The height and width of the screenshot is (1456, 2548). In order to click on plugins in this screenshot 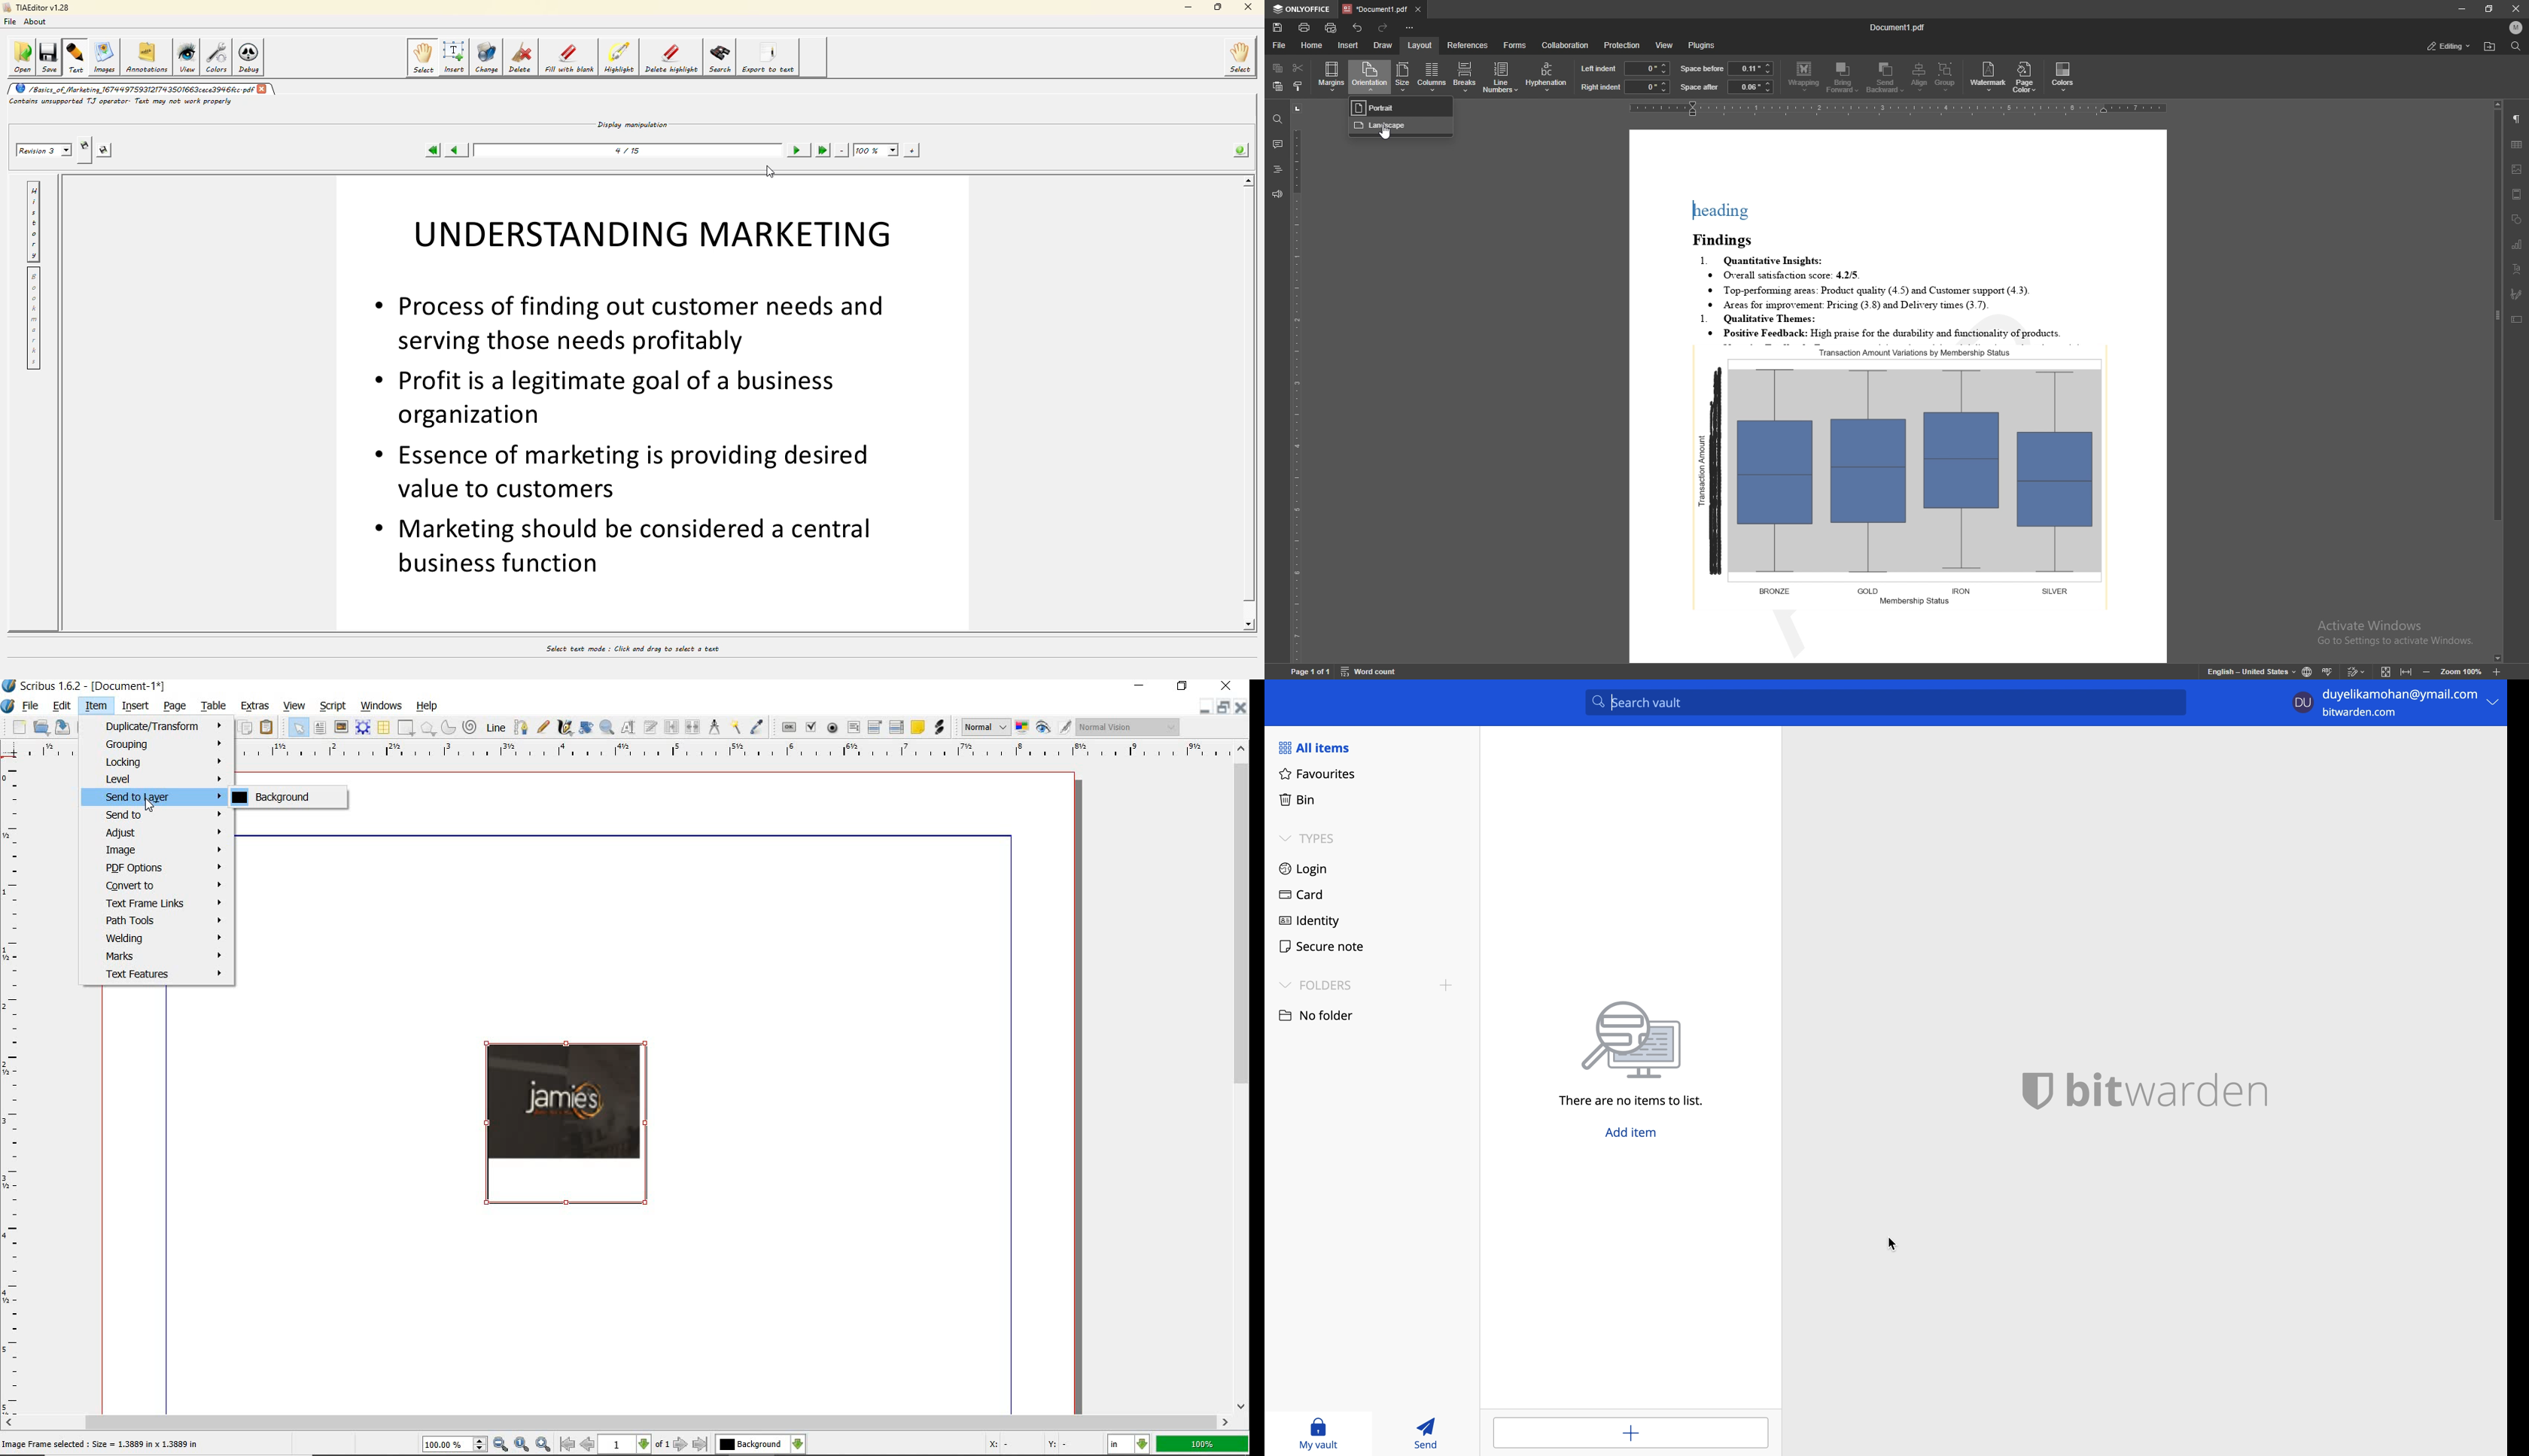, I will do `click(1705, 45)`.